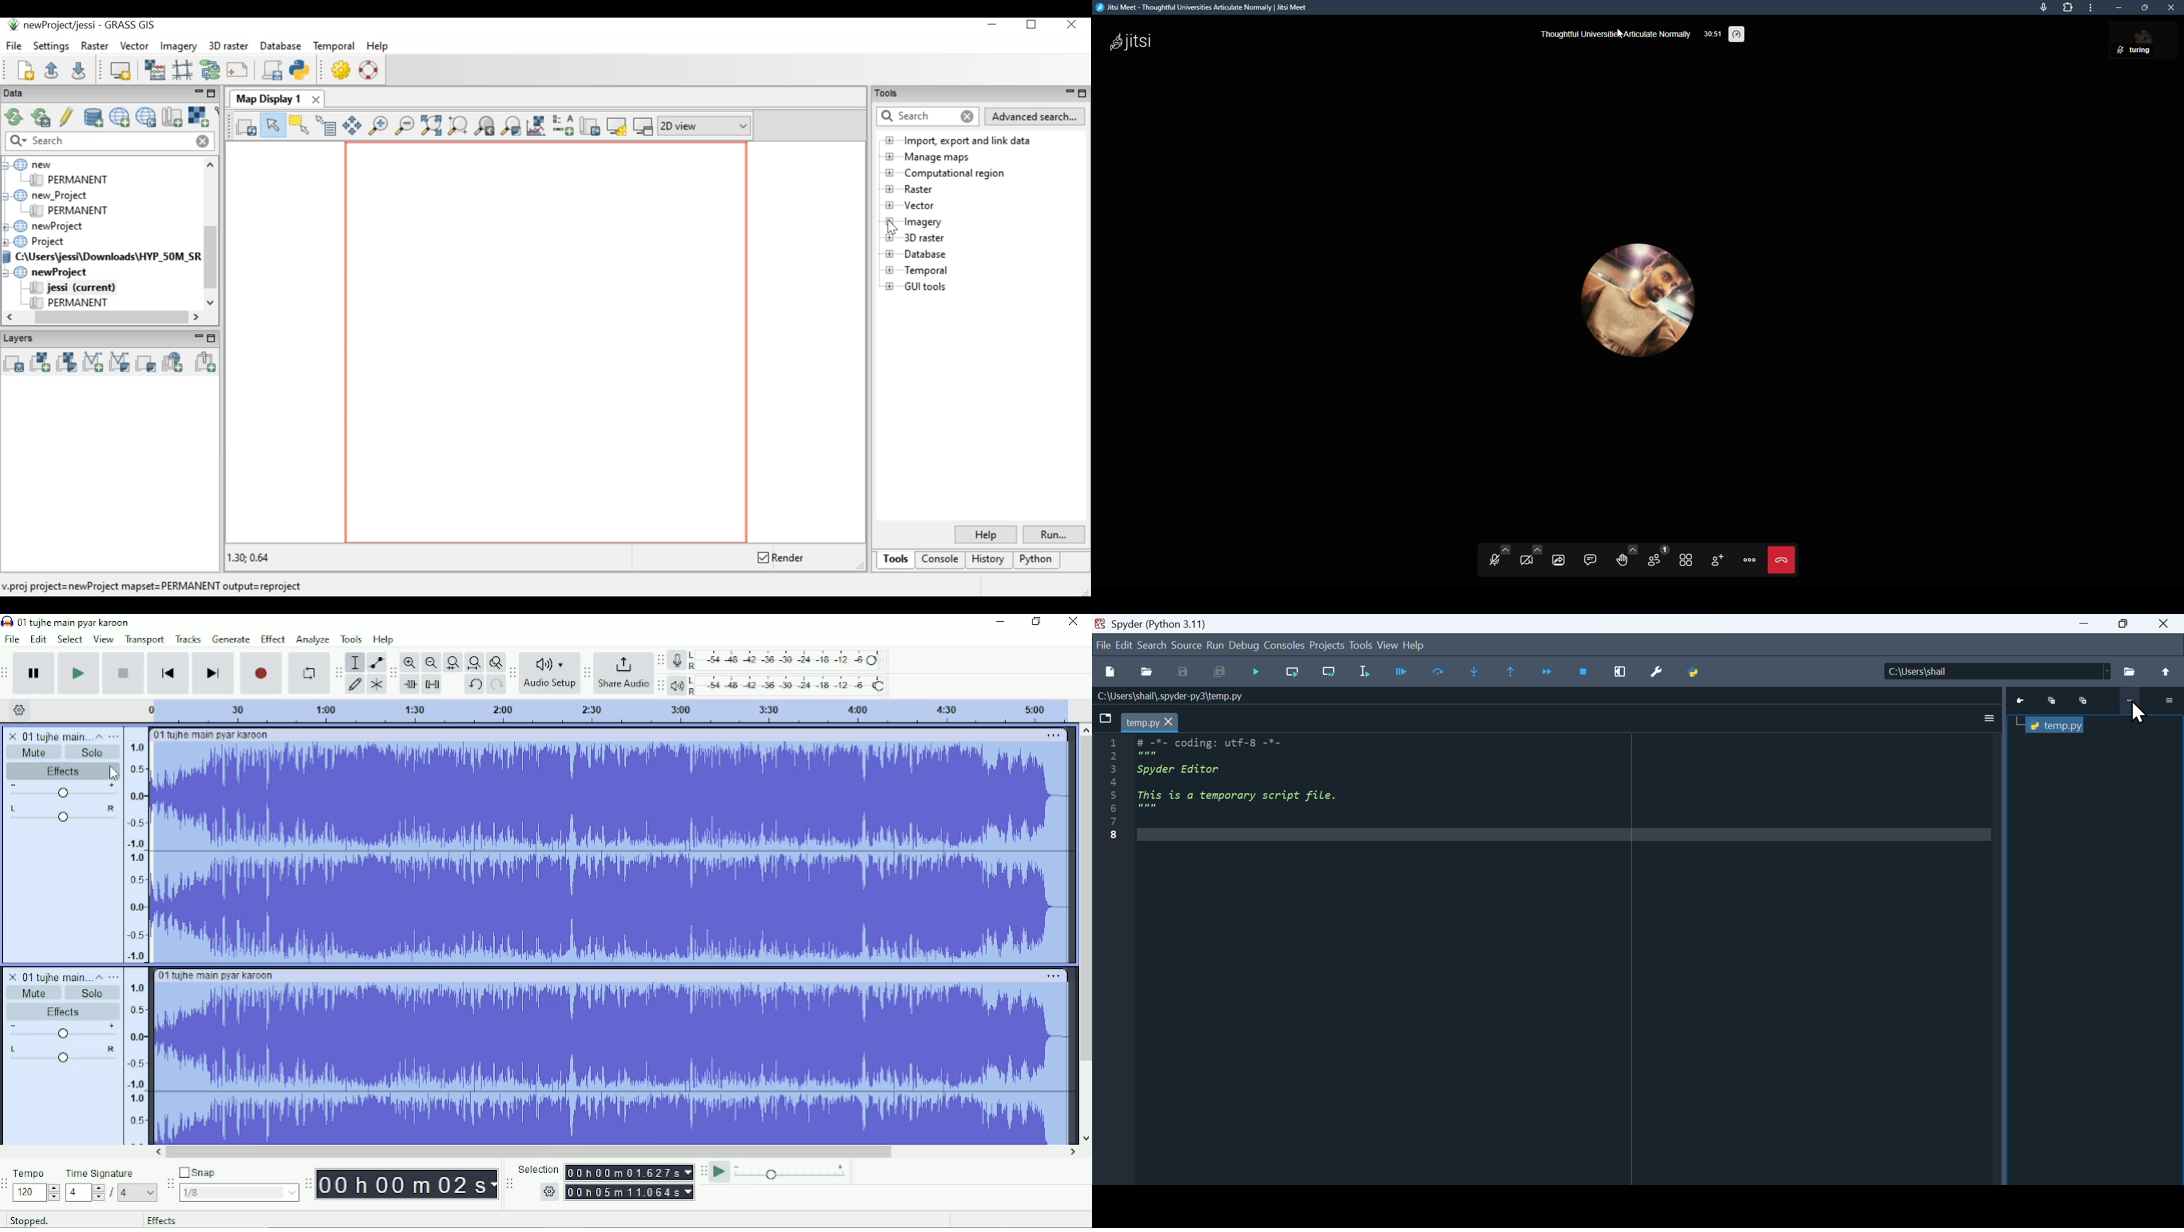  Describe the element at coordinates (473, 663) in the screenshot. I see `Fit project to width` at that location.